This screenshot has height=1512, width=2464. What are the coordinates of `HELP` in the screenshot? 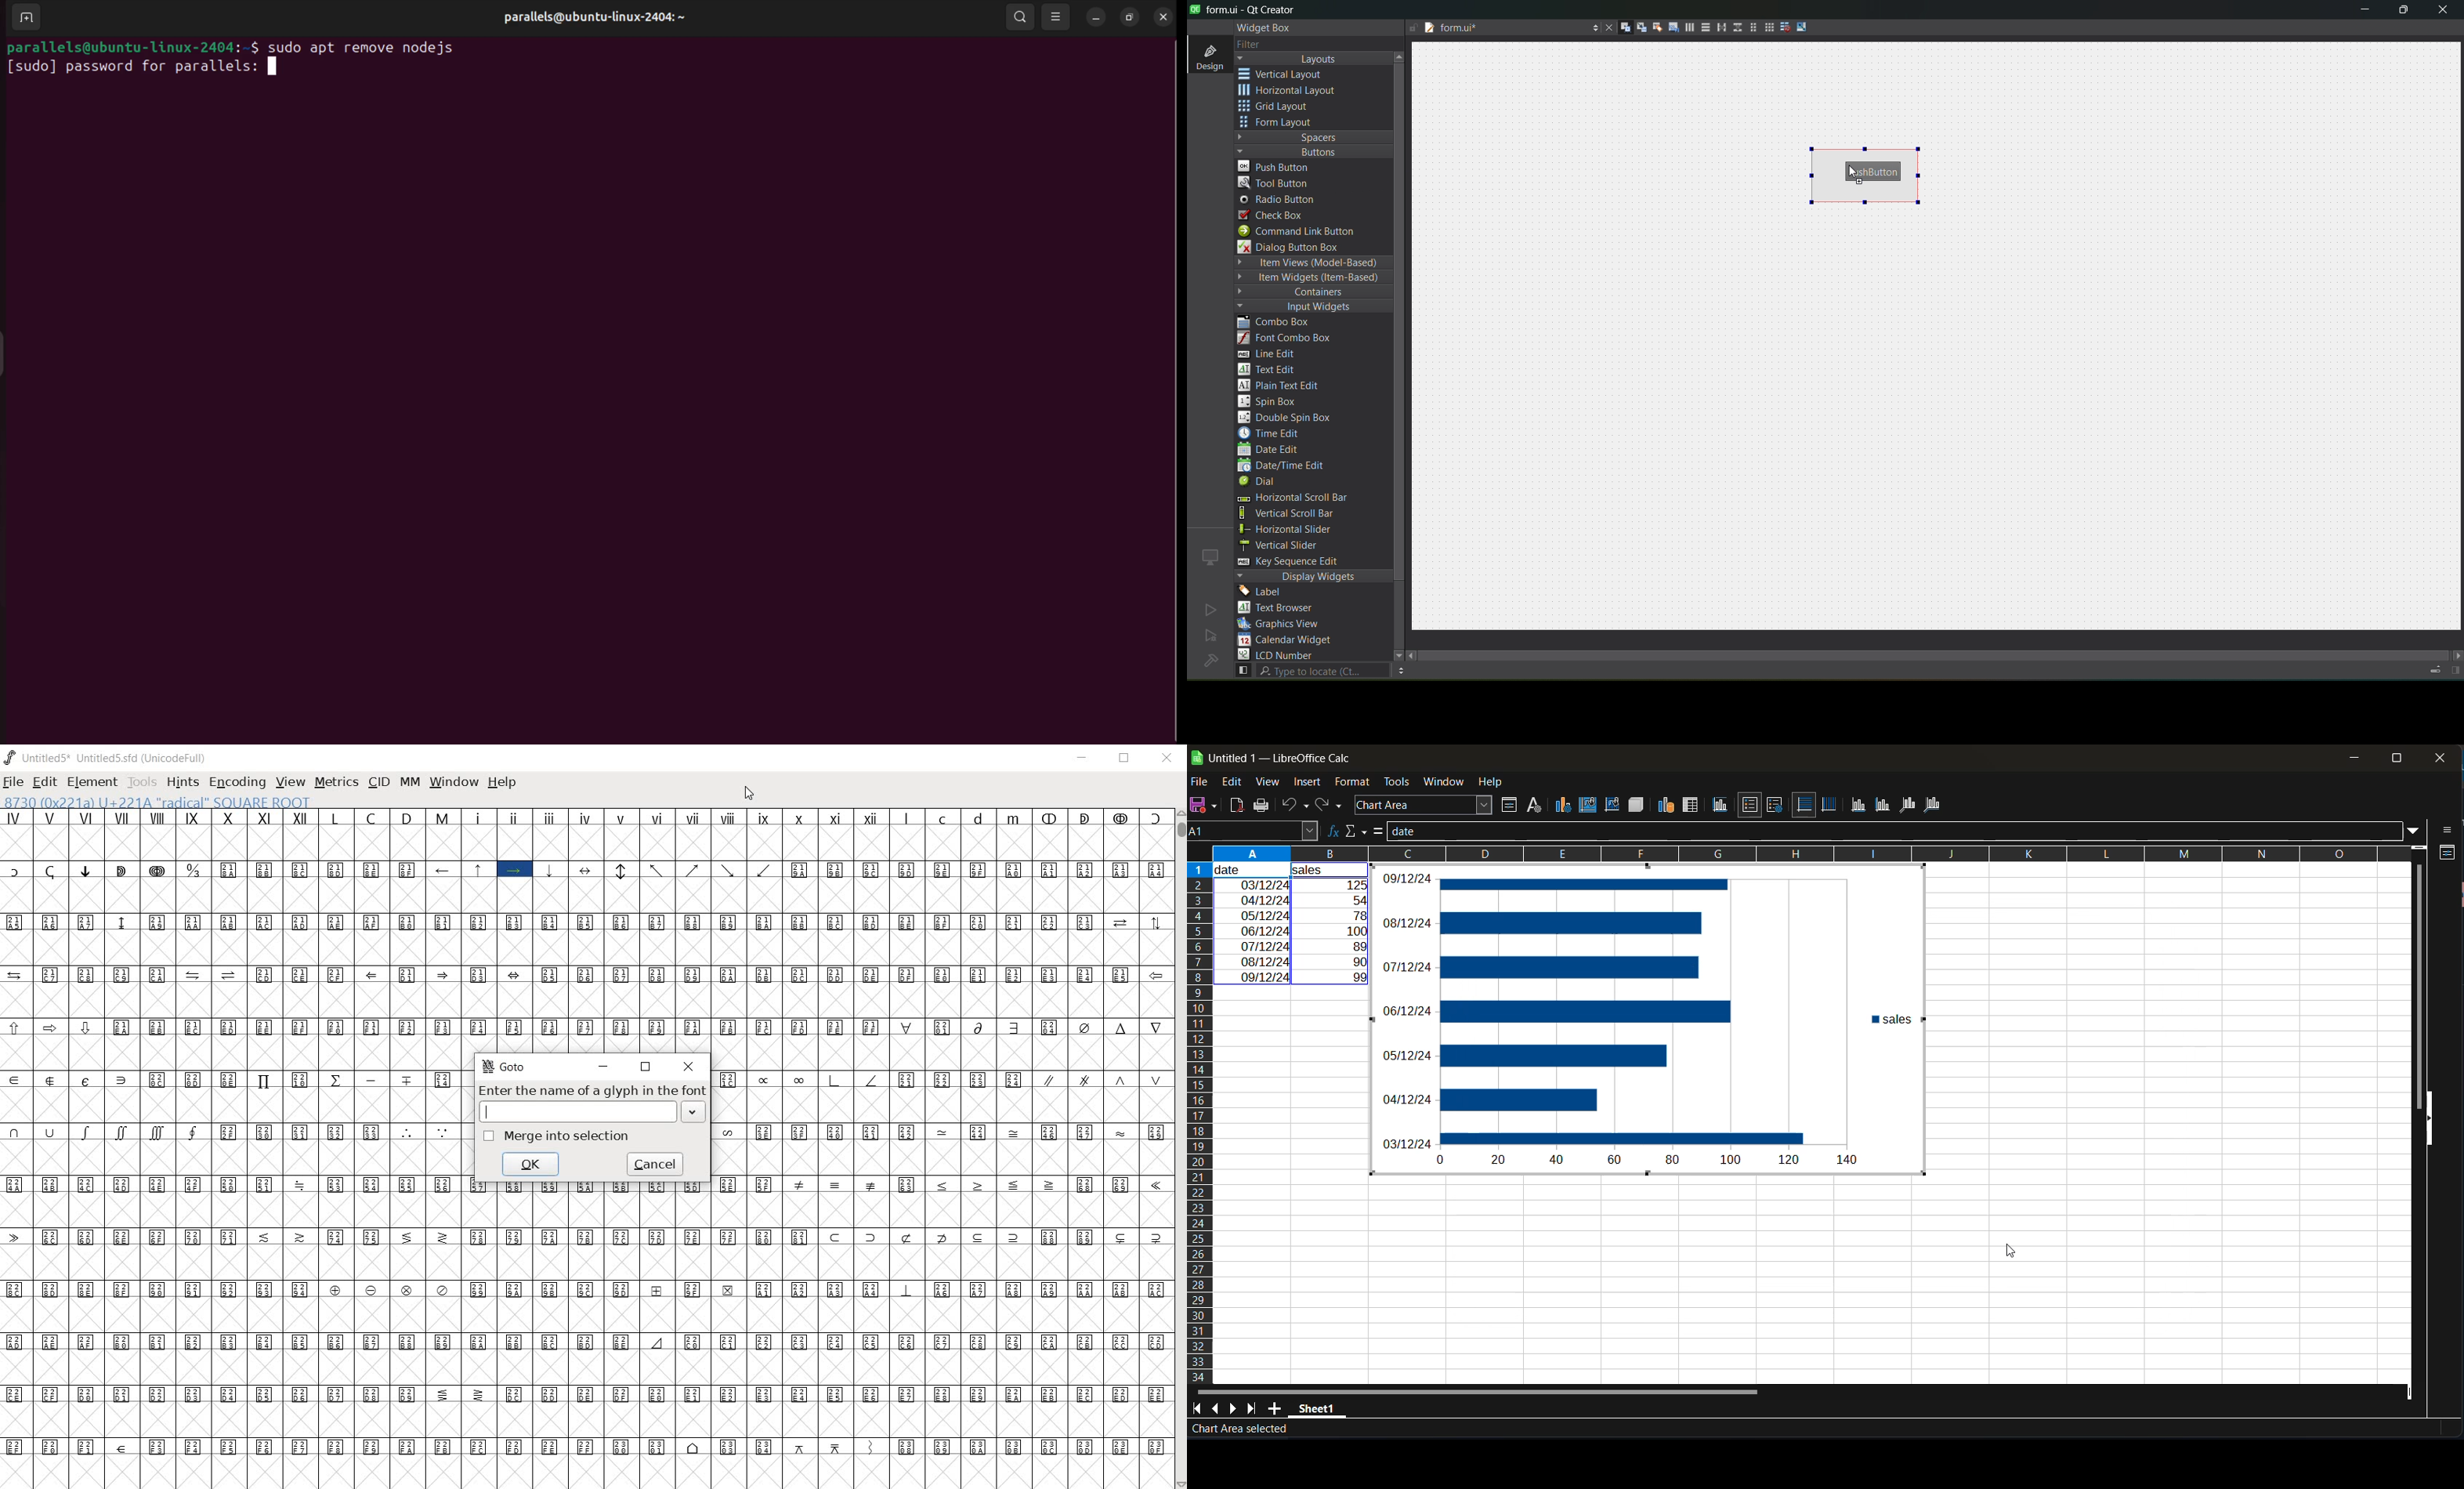 It's located at (505, 784).